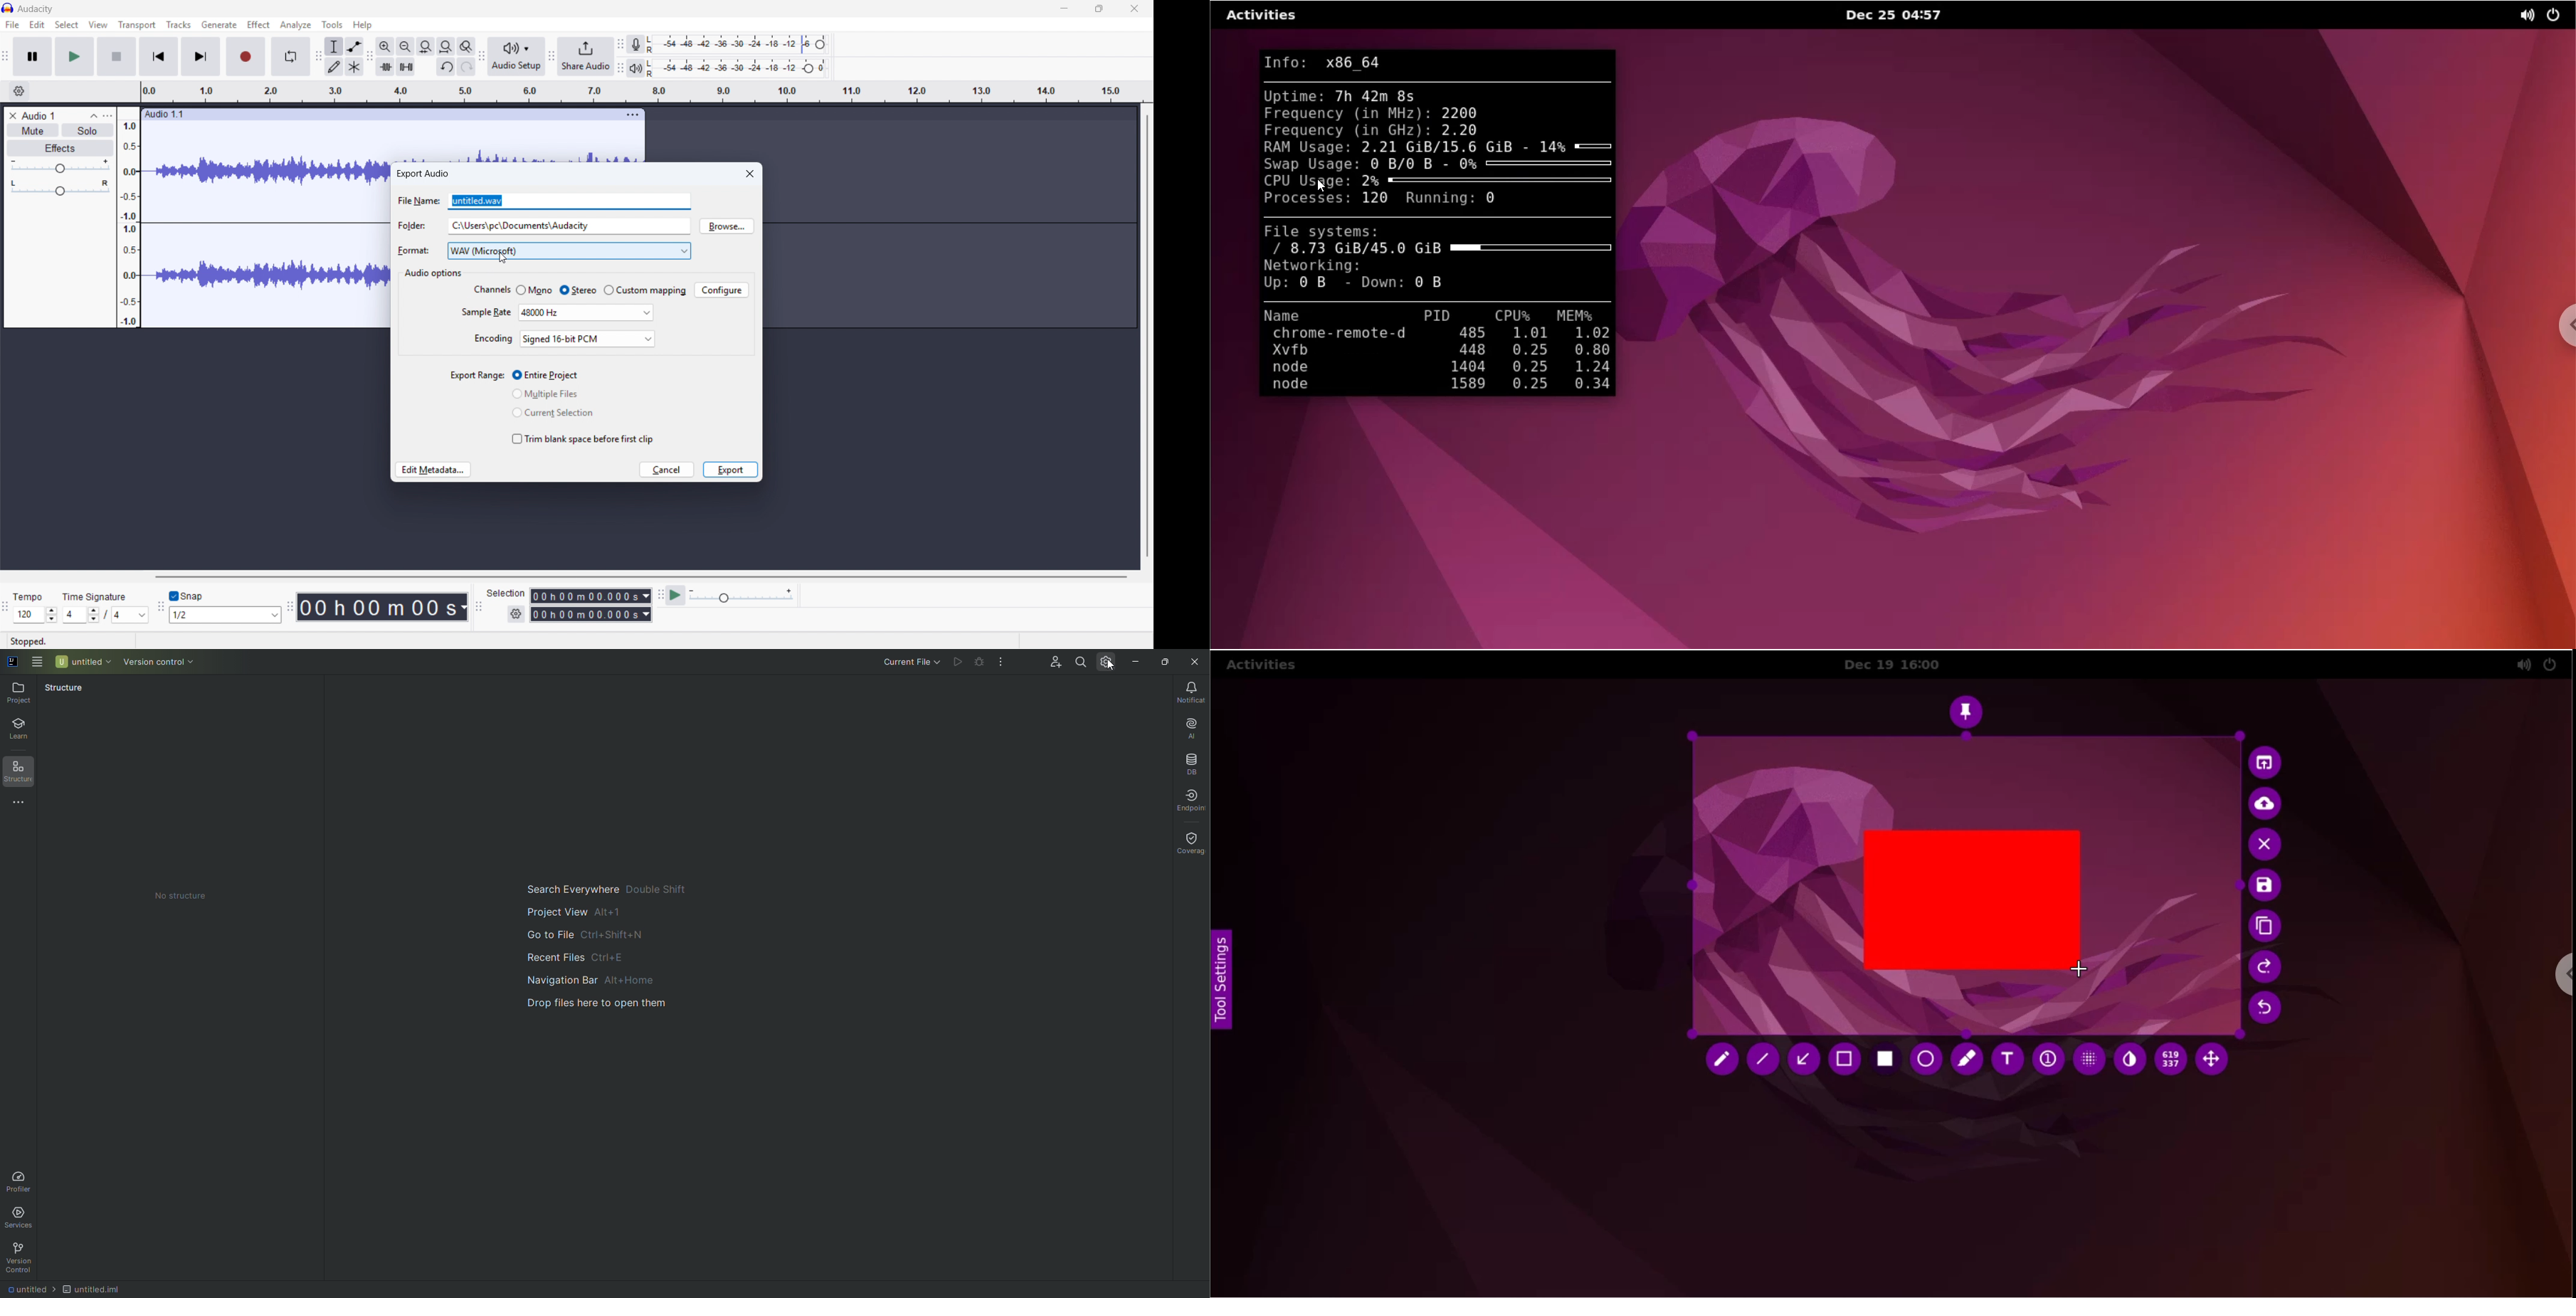 This screenshot has width=2576, height=1316. I want to click on Cursor , so click(504, 258).